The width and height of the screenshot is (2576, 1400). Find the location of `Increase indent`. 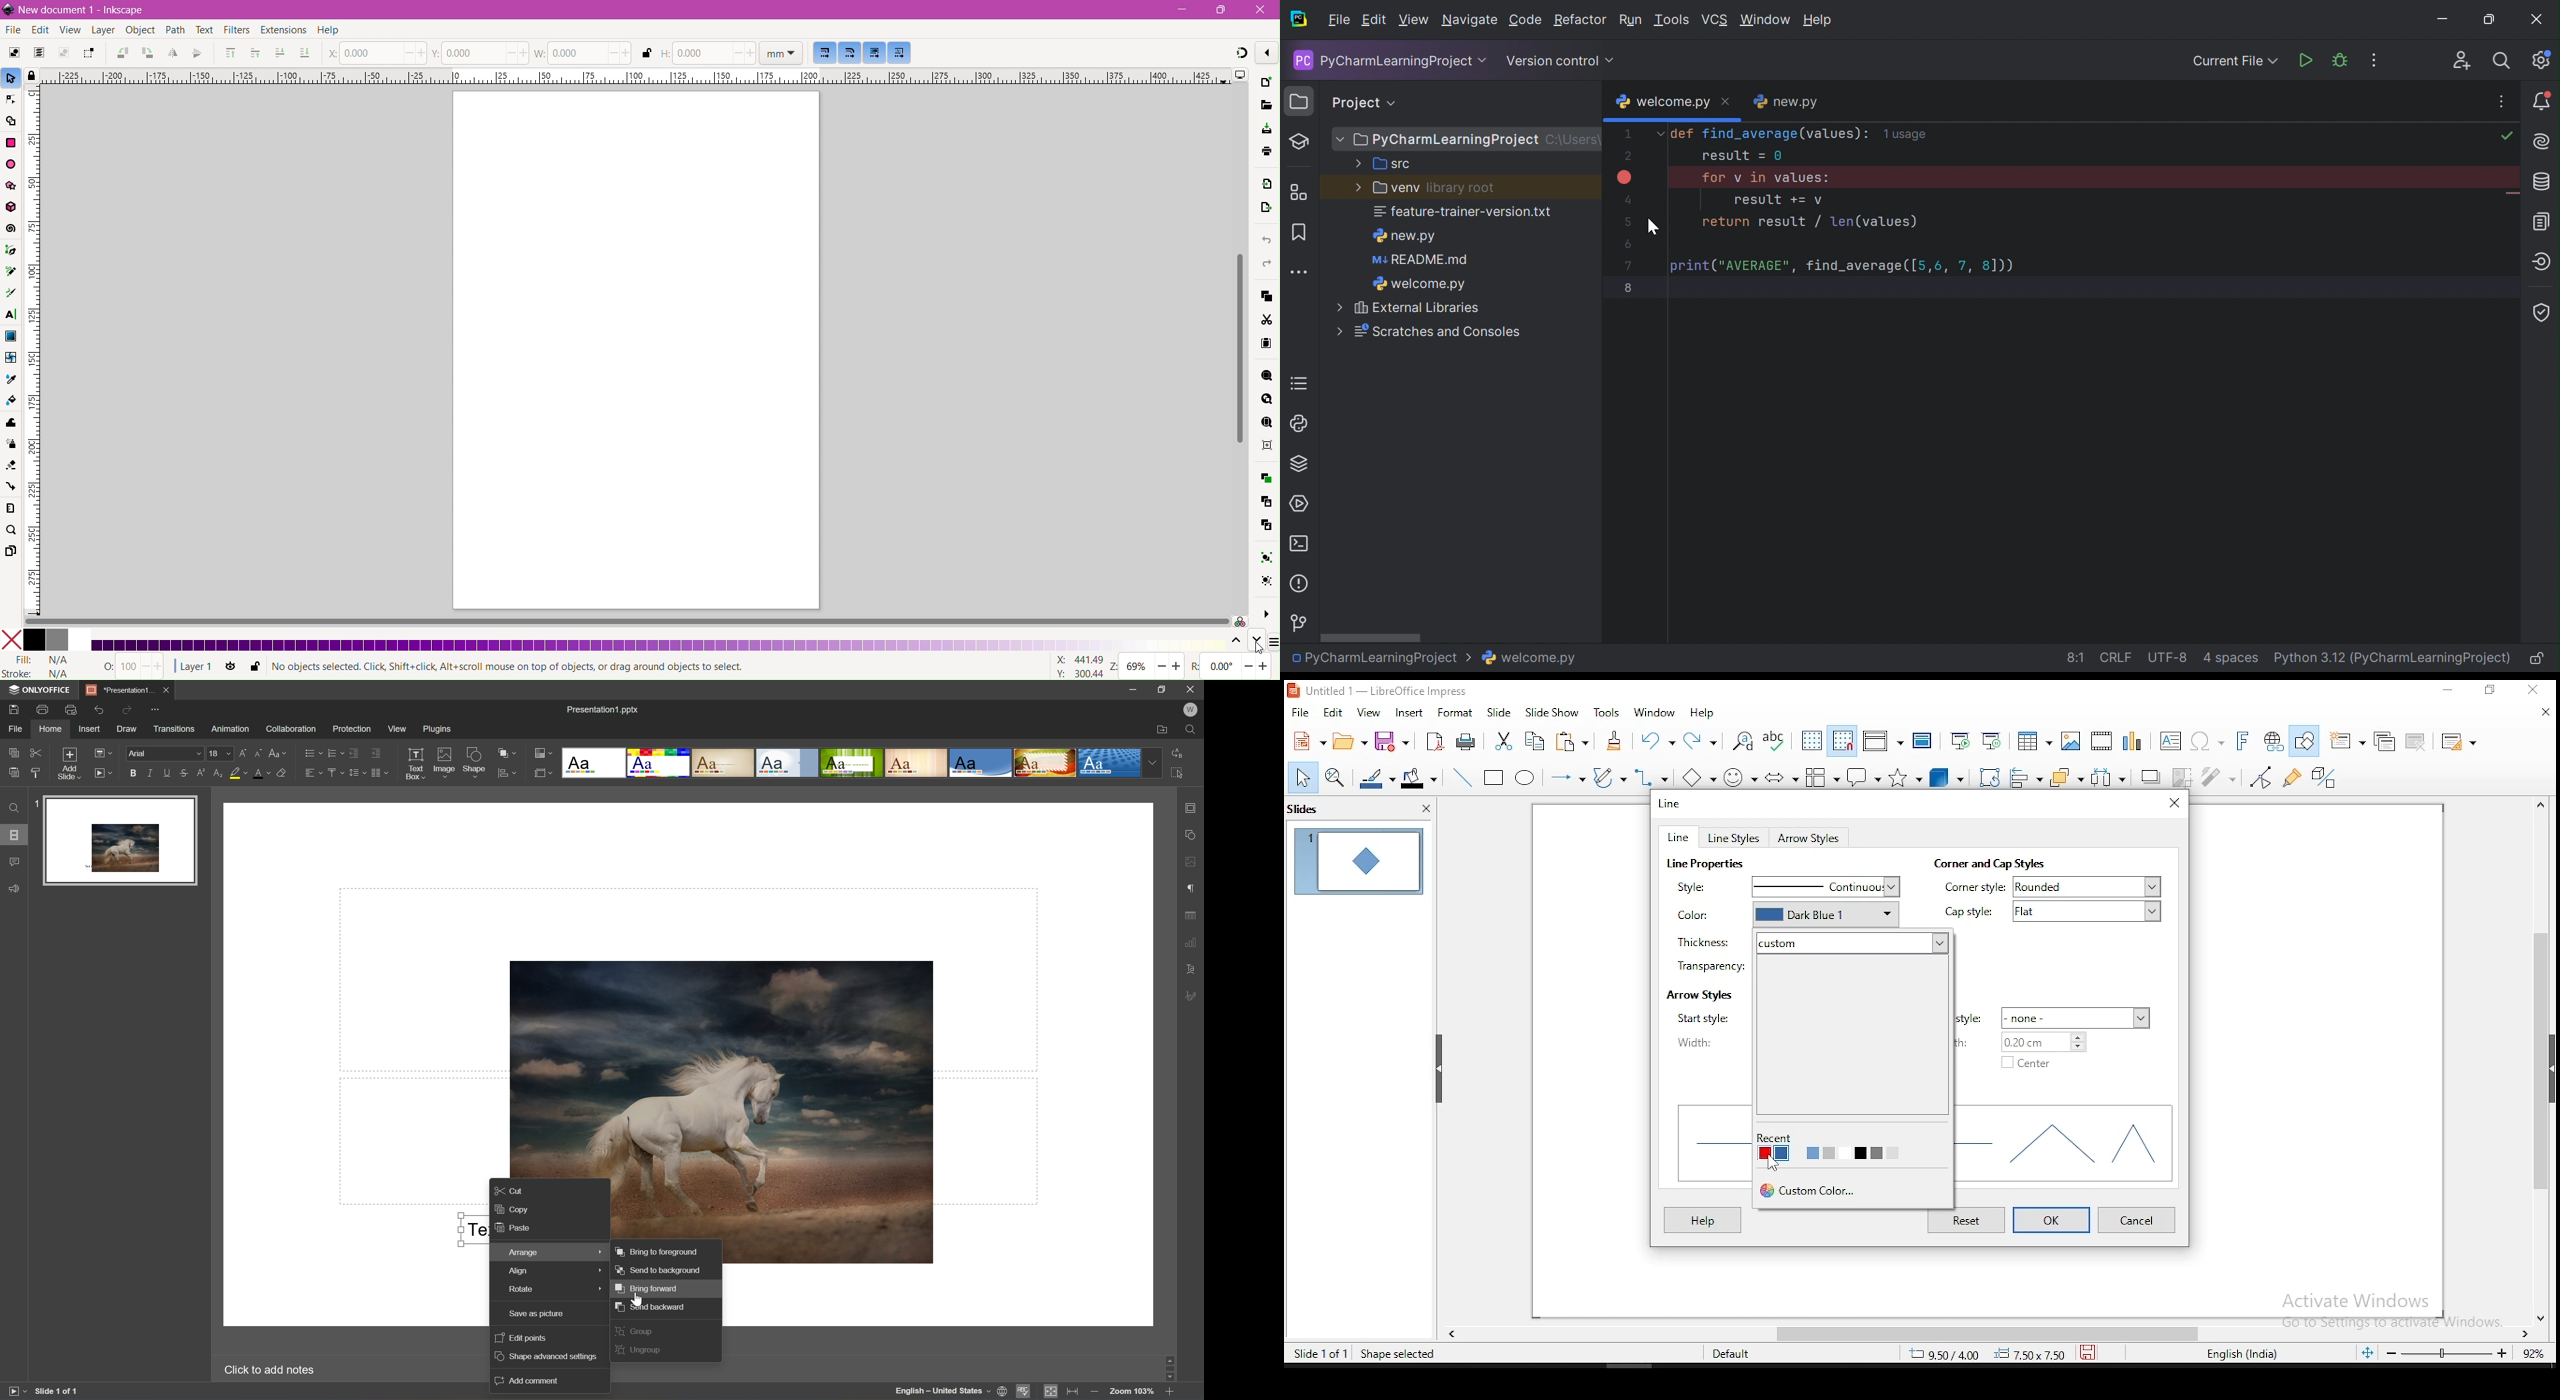

Increase indent is located at coordinates (377, 751).